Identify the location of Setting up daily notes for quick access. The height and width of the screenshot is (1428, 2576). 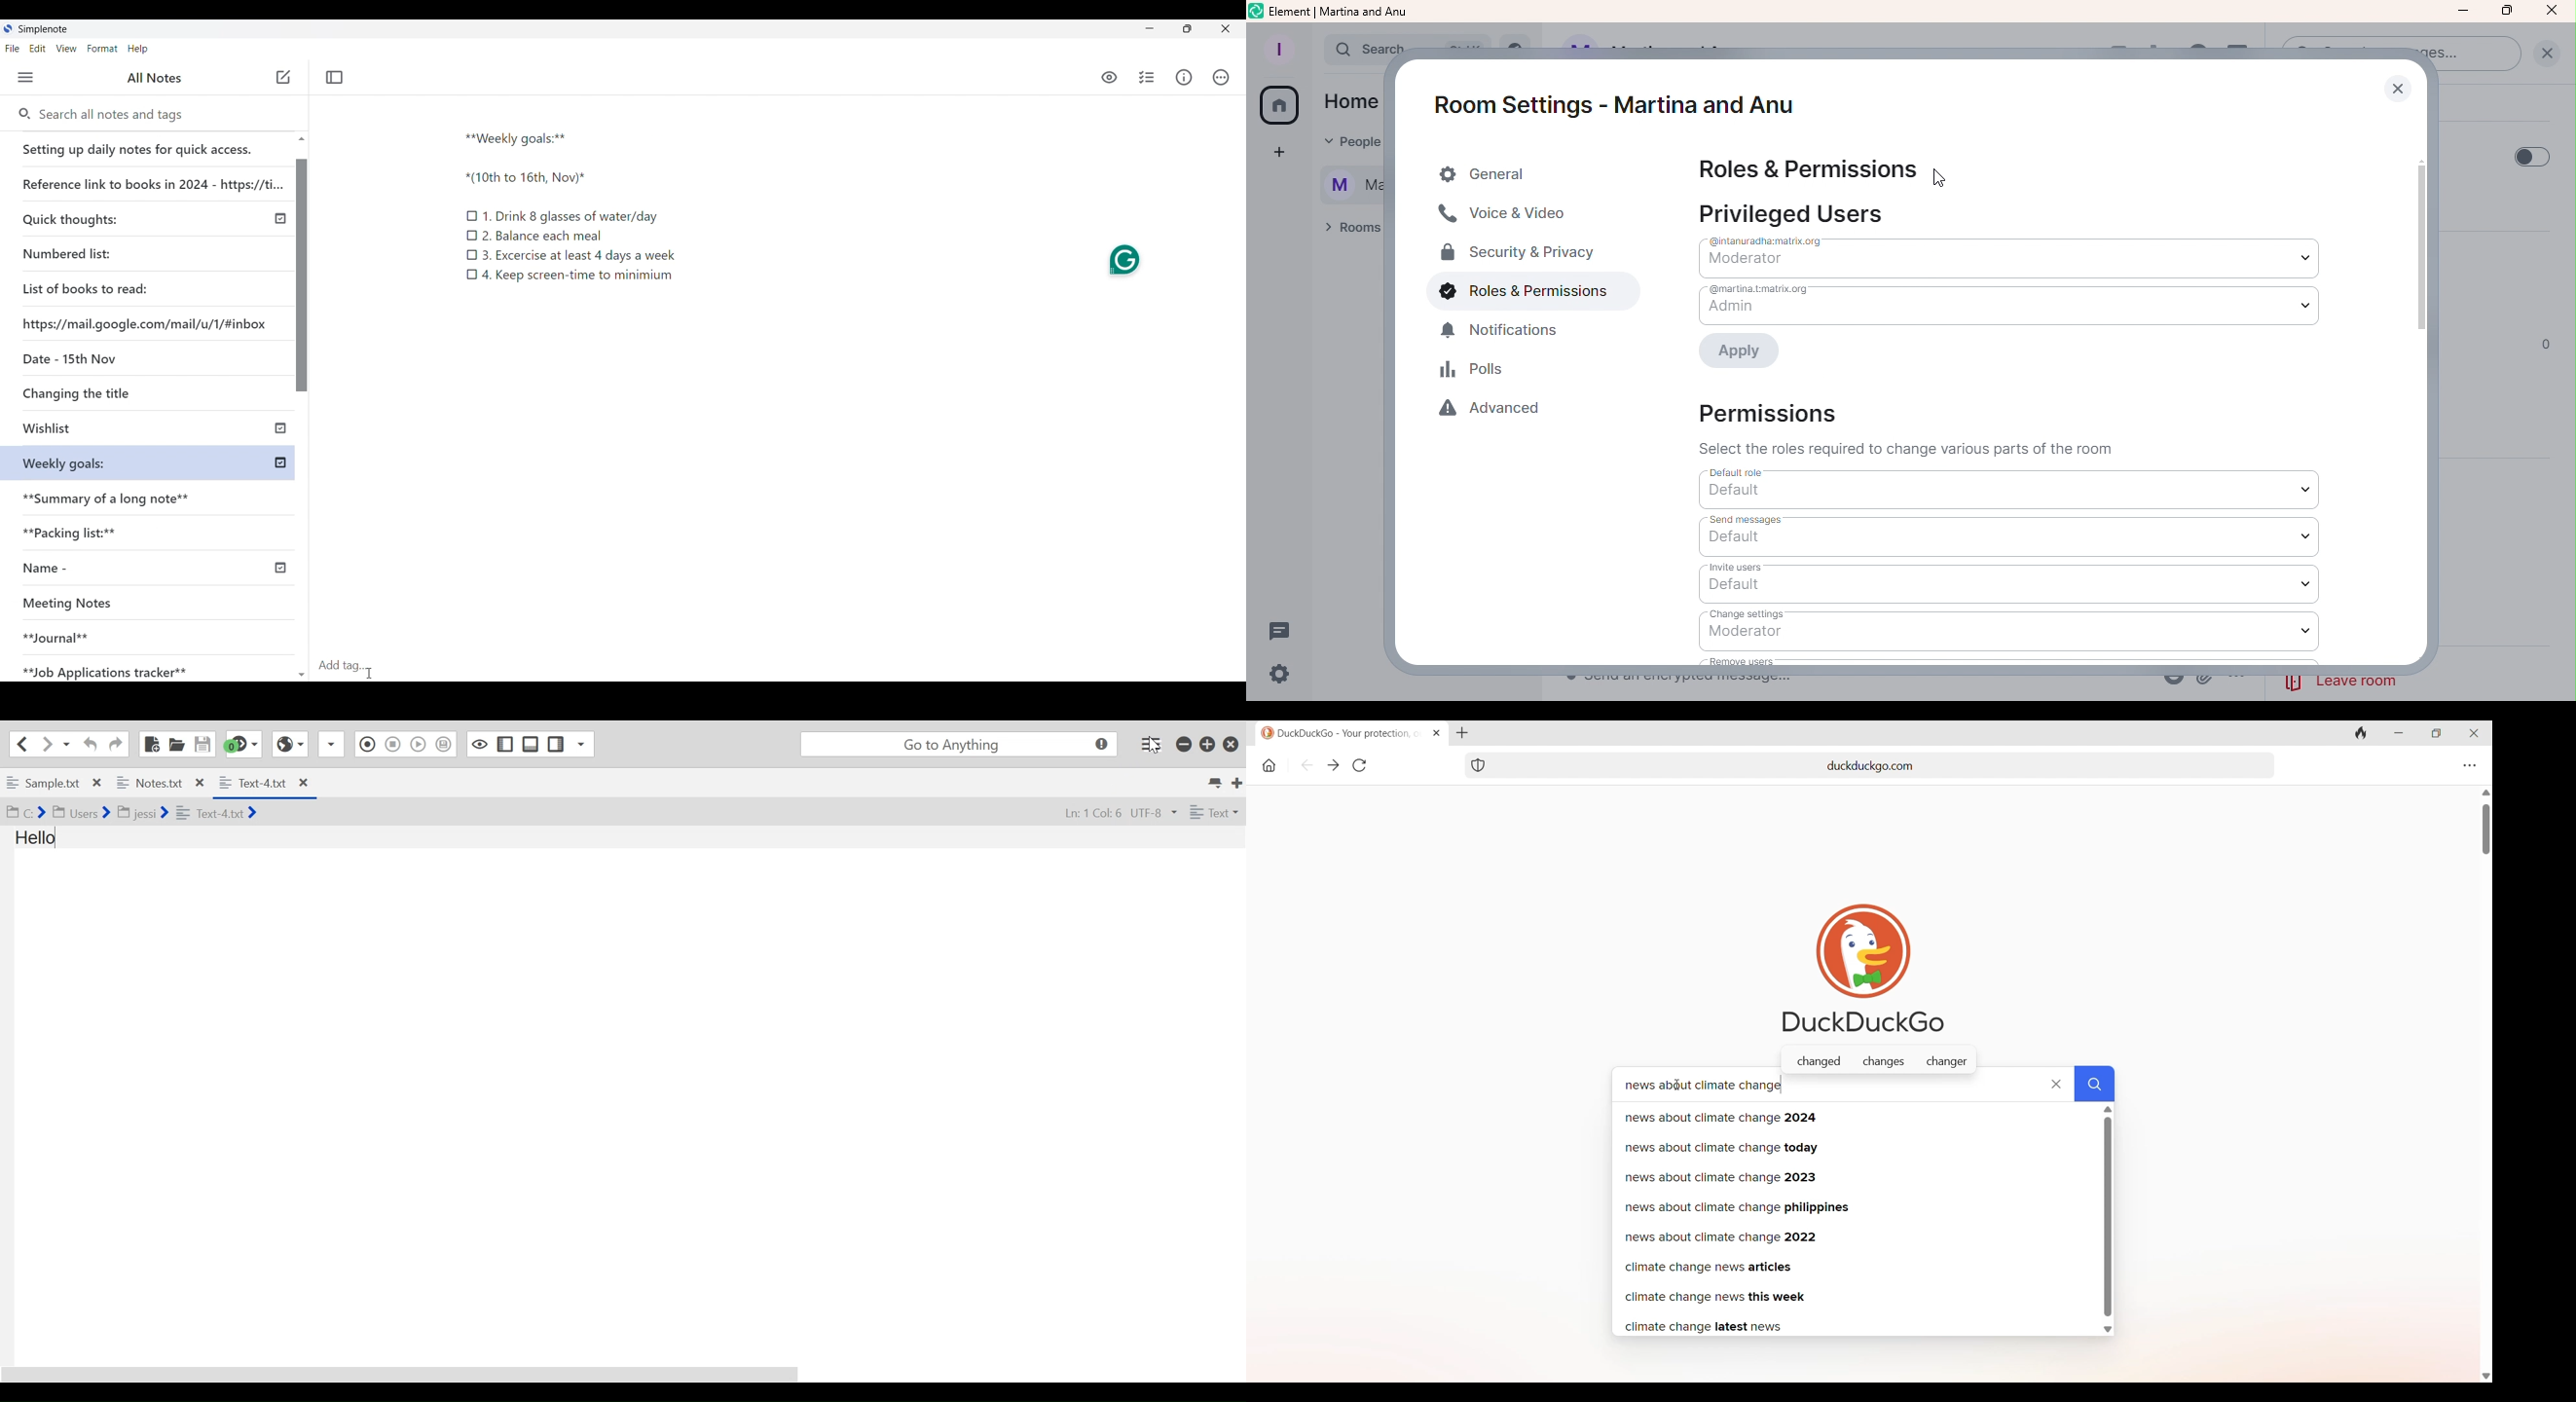
(149, 145).